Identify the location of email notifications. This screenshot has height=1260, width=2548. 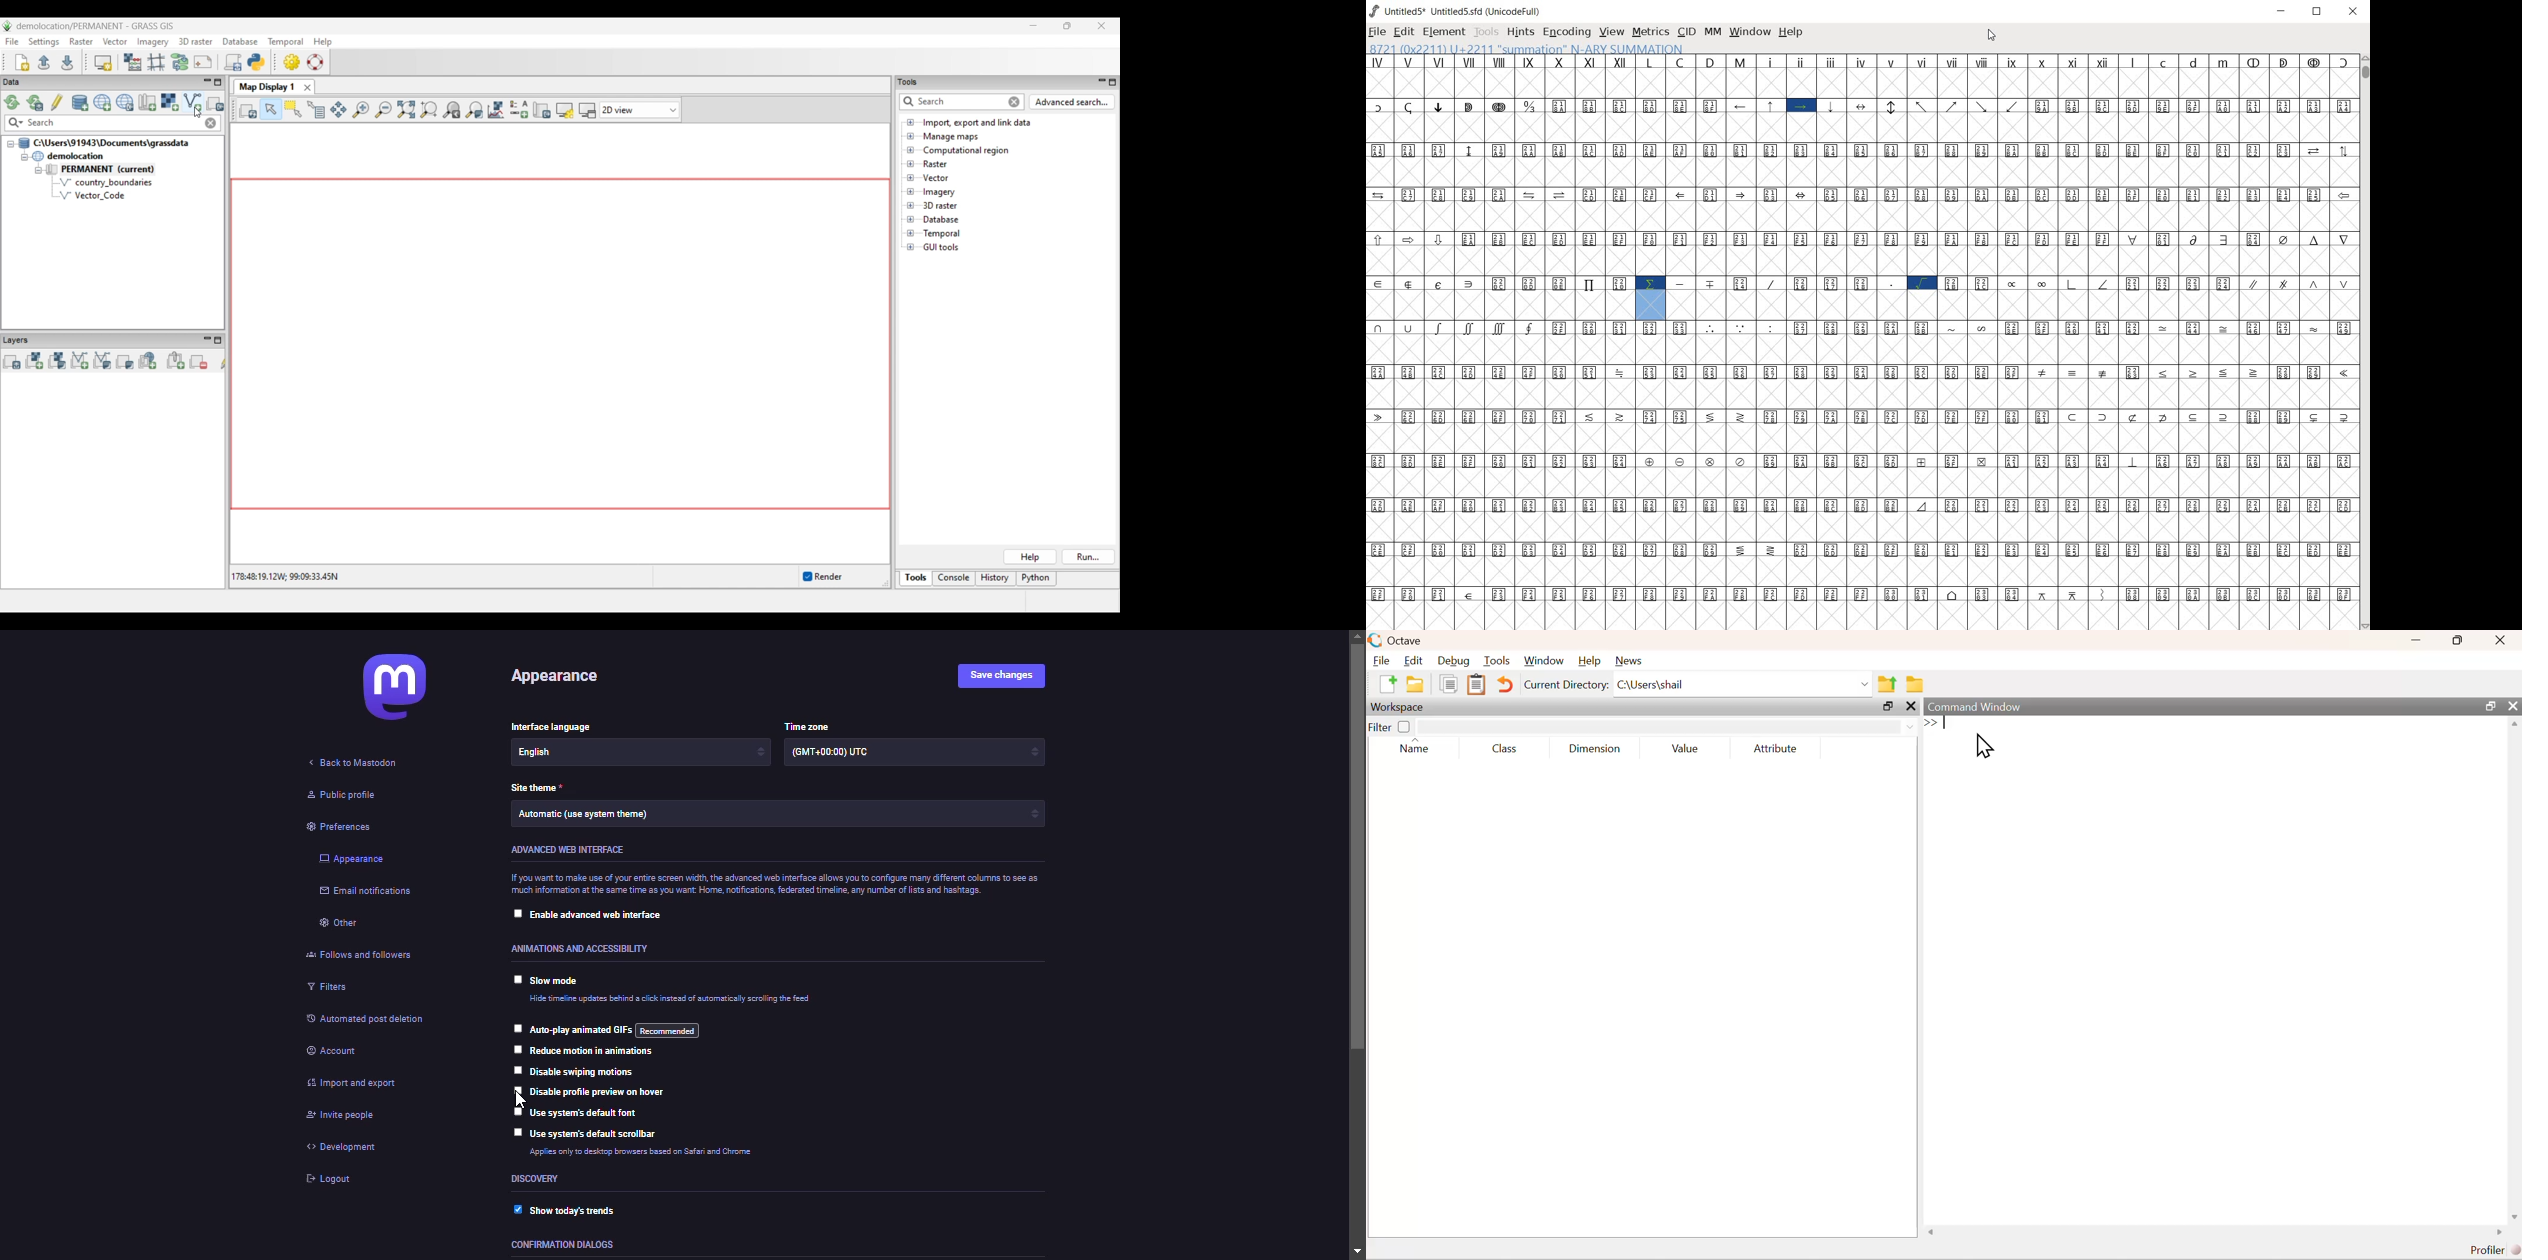
(366, 894).